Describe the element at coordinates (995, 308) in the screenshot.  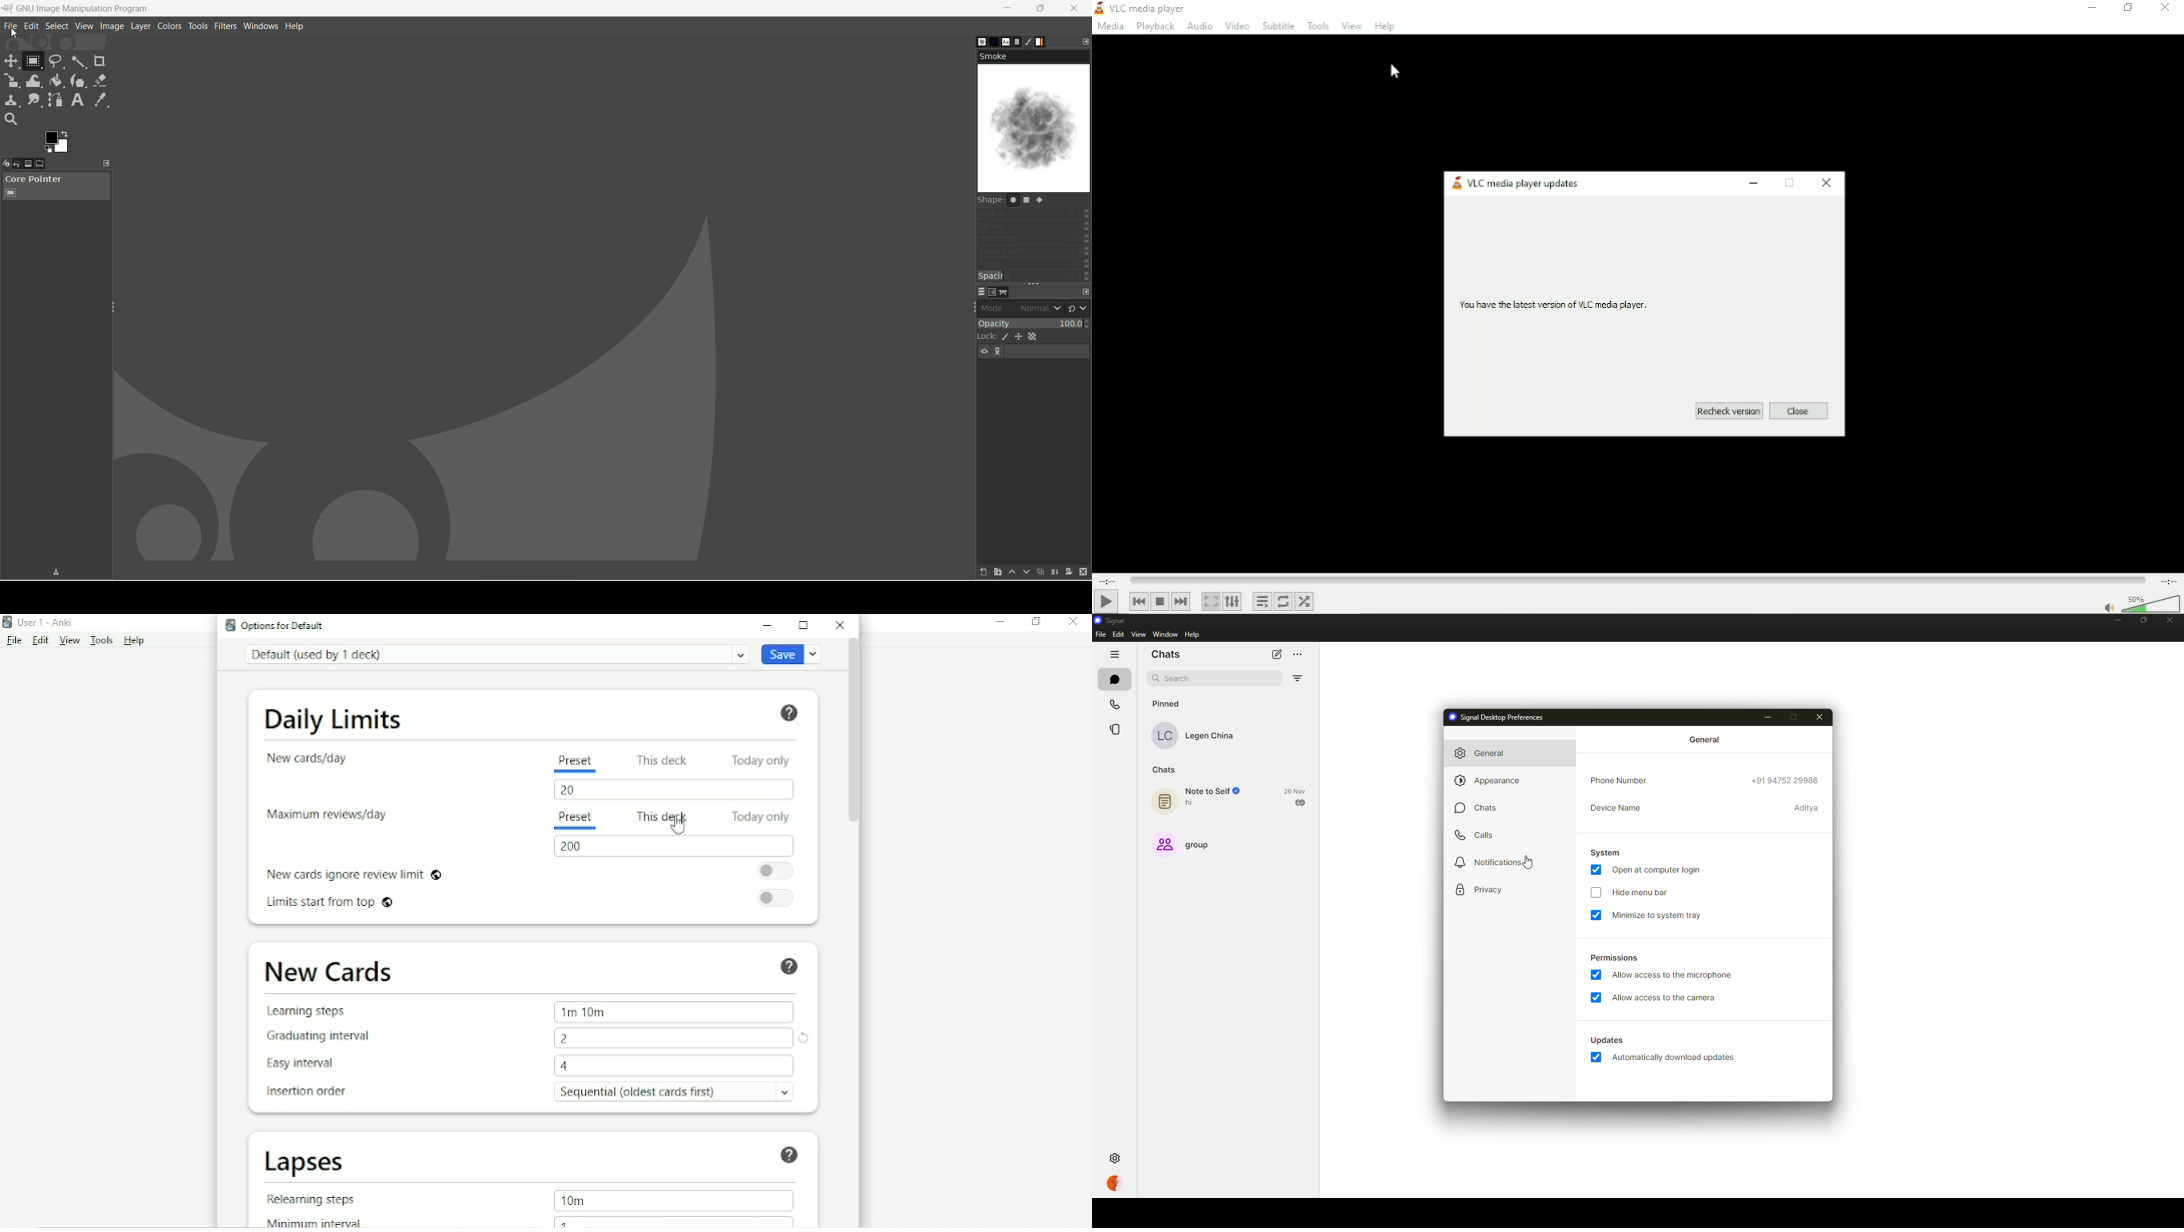
I see `mode` at that location.